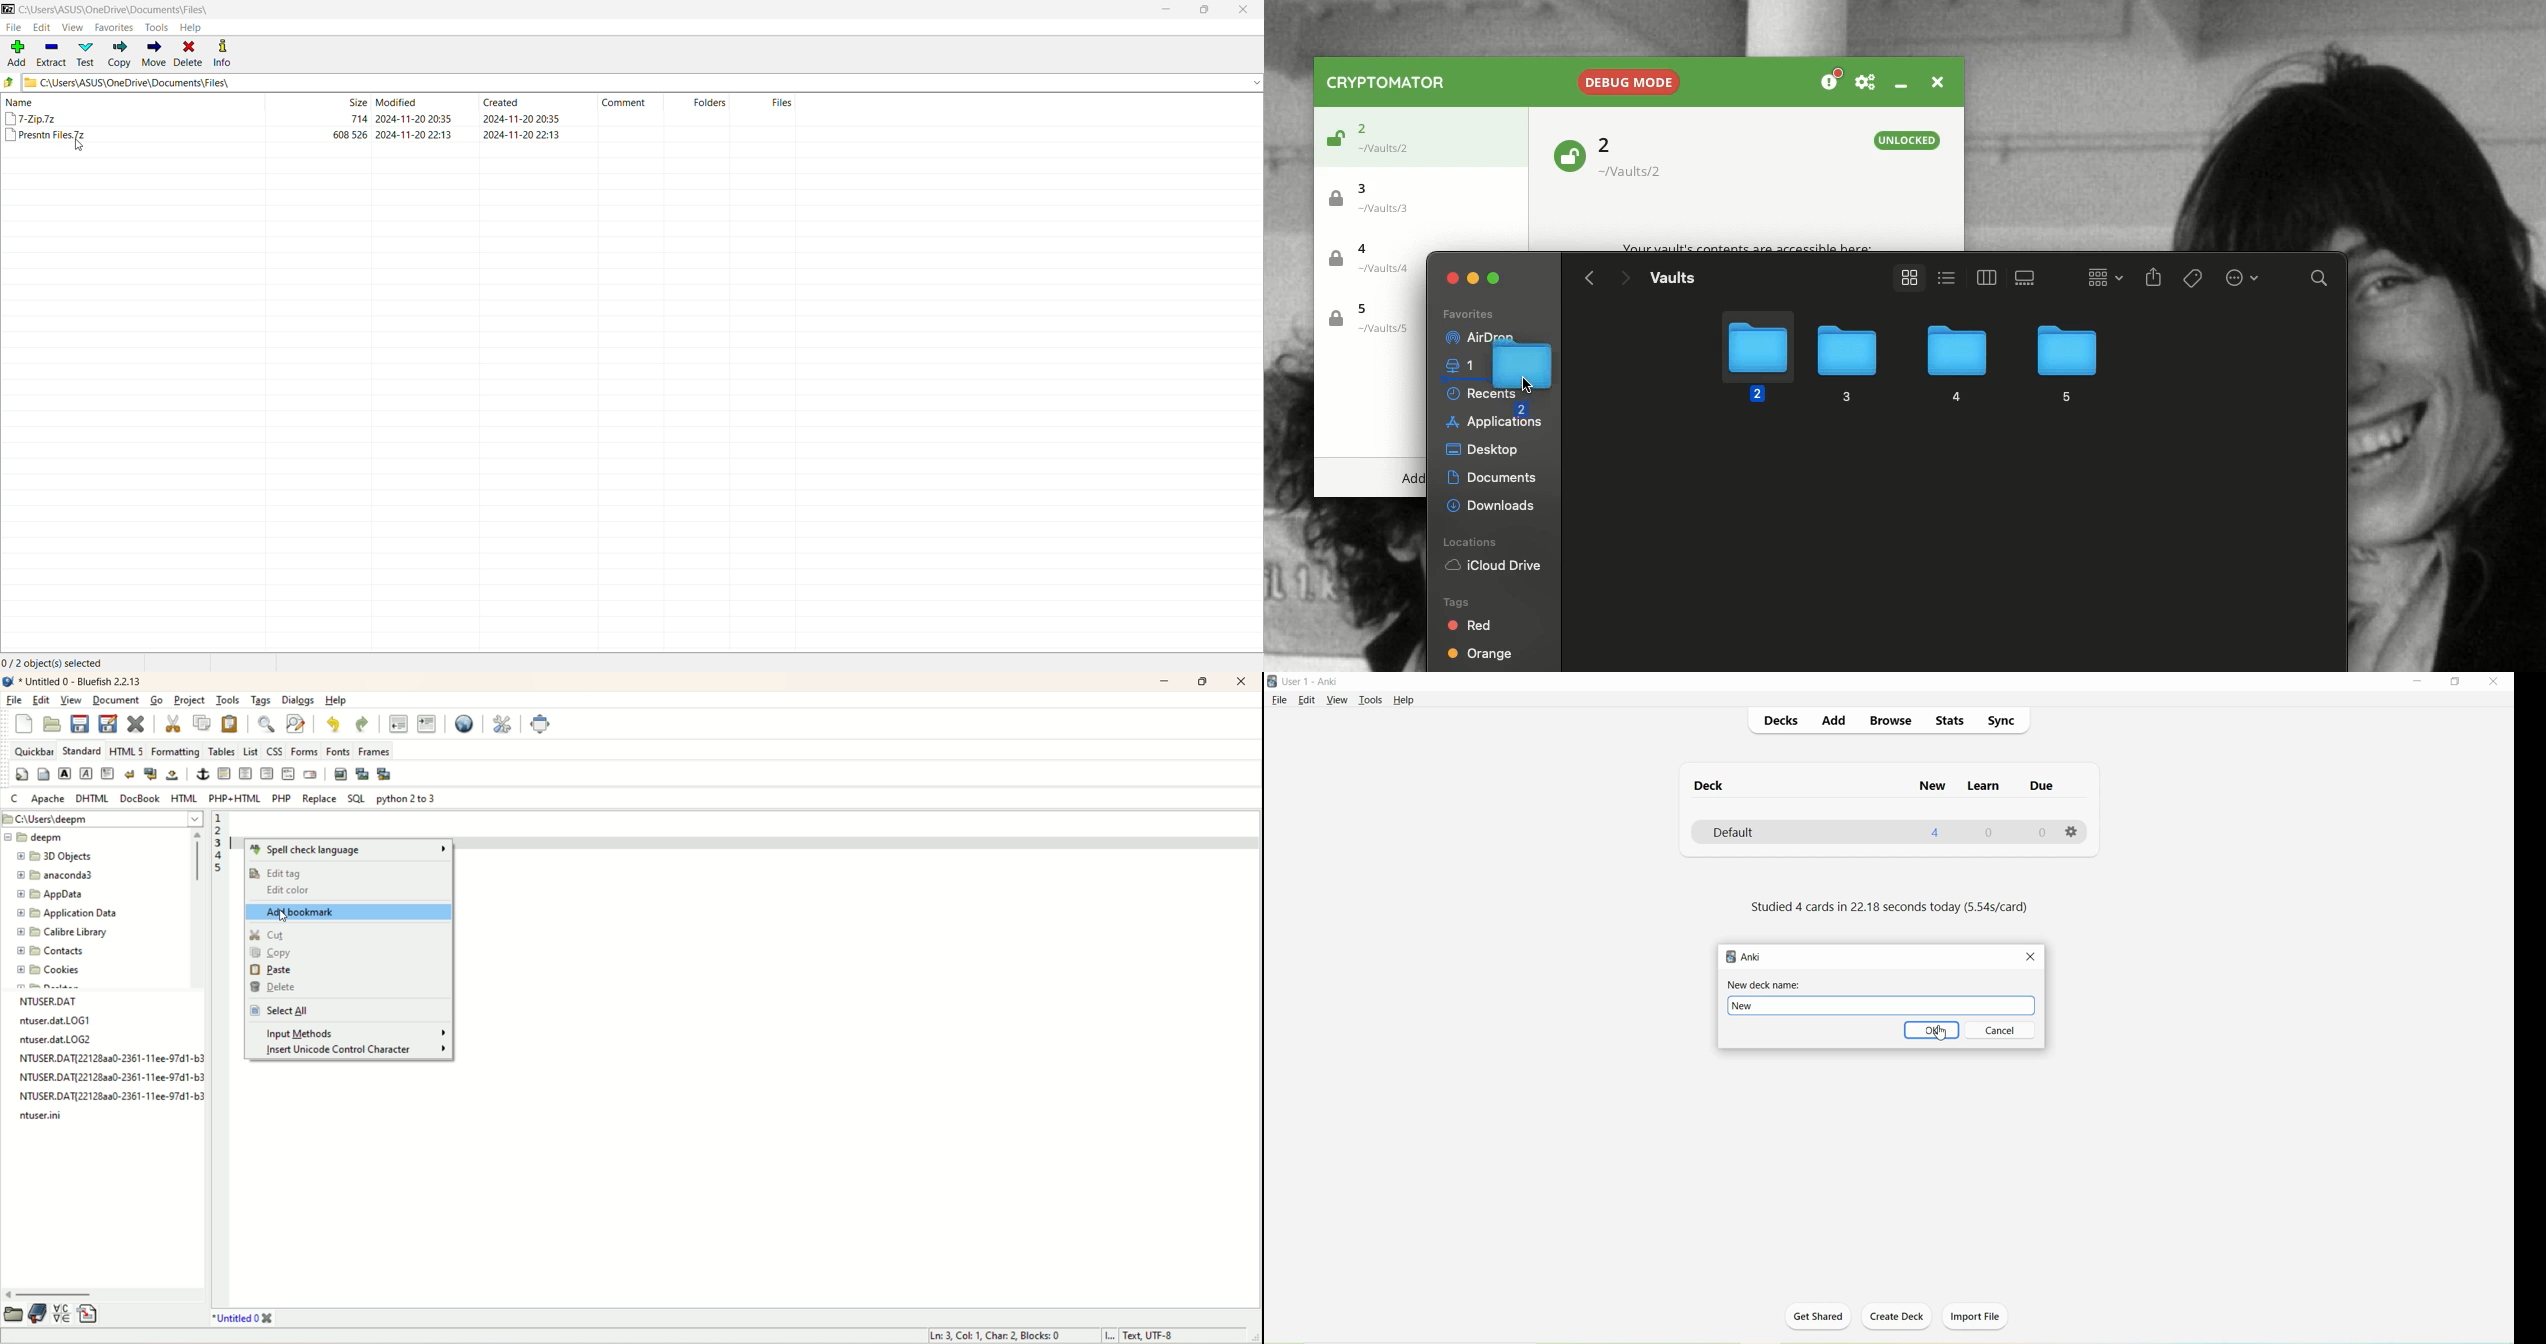 Image resolution: width=2548 pixels, height=1344 pixels. I want to click on Sync, so click(2000, 722).